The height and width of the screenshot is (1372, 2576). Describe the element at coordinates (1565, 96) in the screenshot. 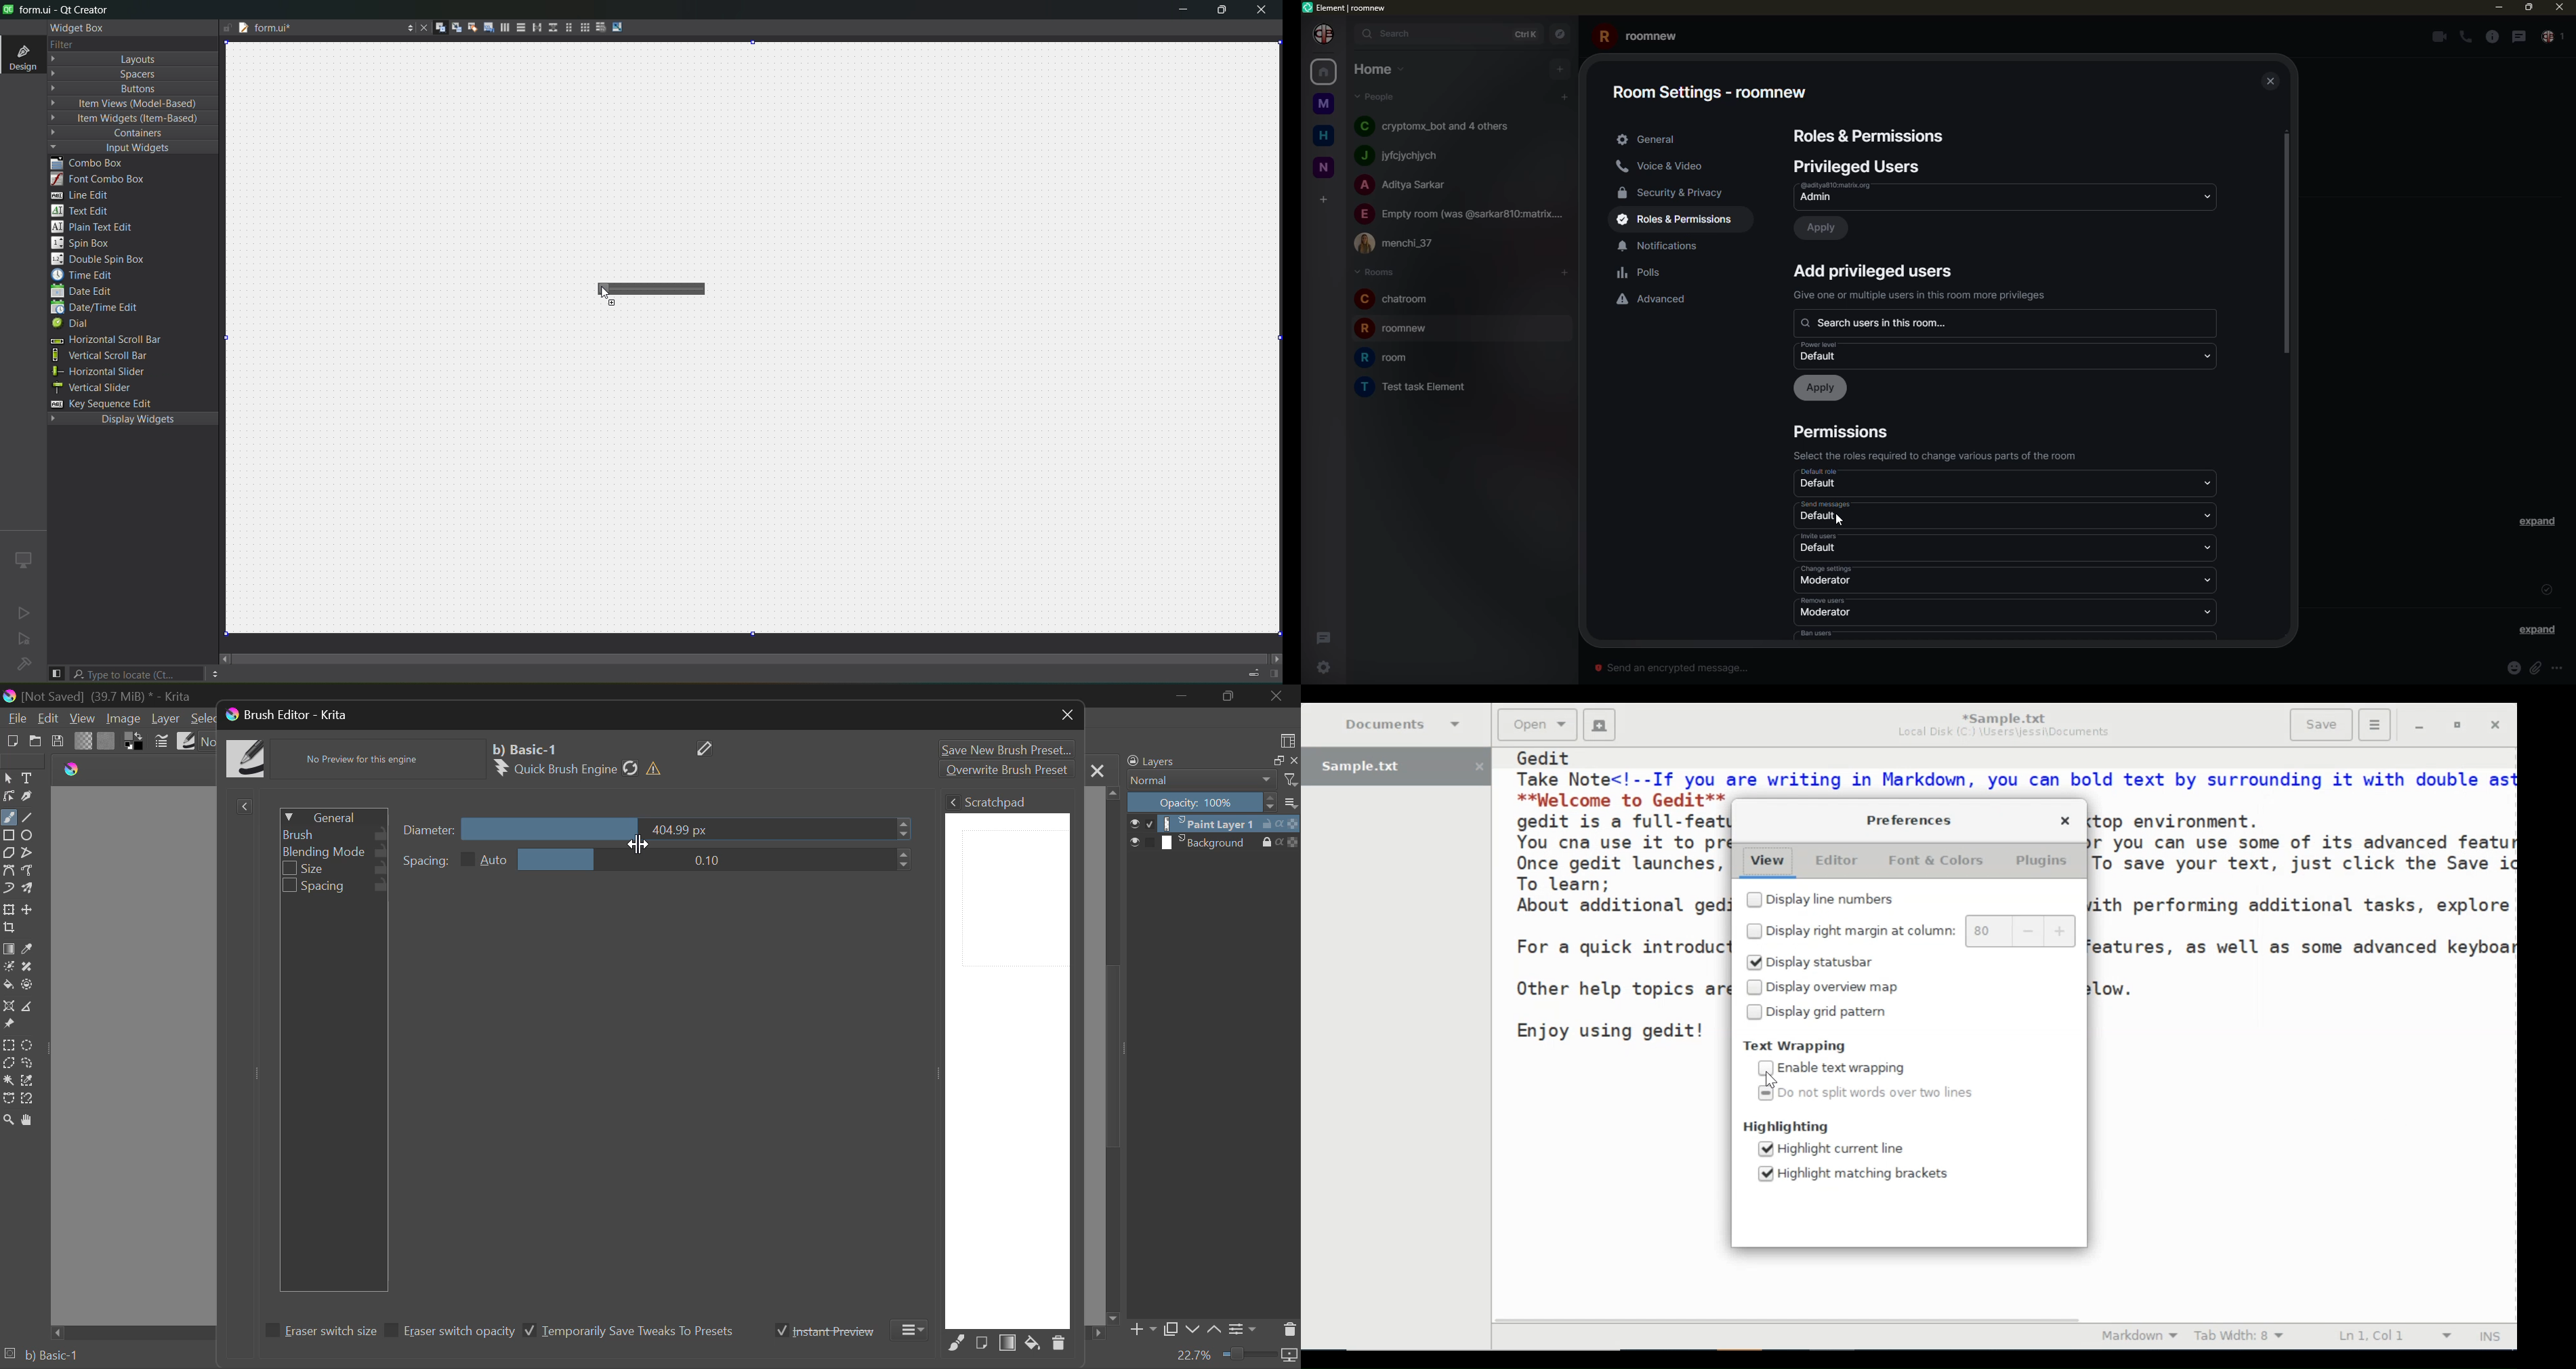

I see `add` at that location.